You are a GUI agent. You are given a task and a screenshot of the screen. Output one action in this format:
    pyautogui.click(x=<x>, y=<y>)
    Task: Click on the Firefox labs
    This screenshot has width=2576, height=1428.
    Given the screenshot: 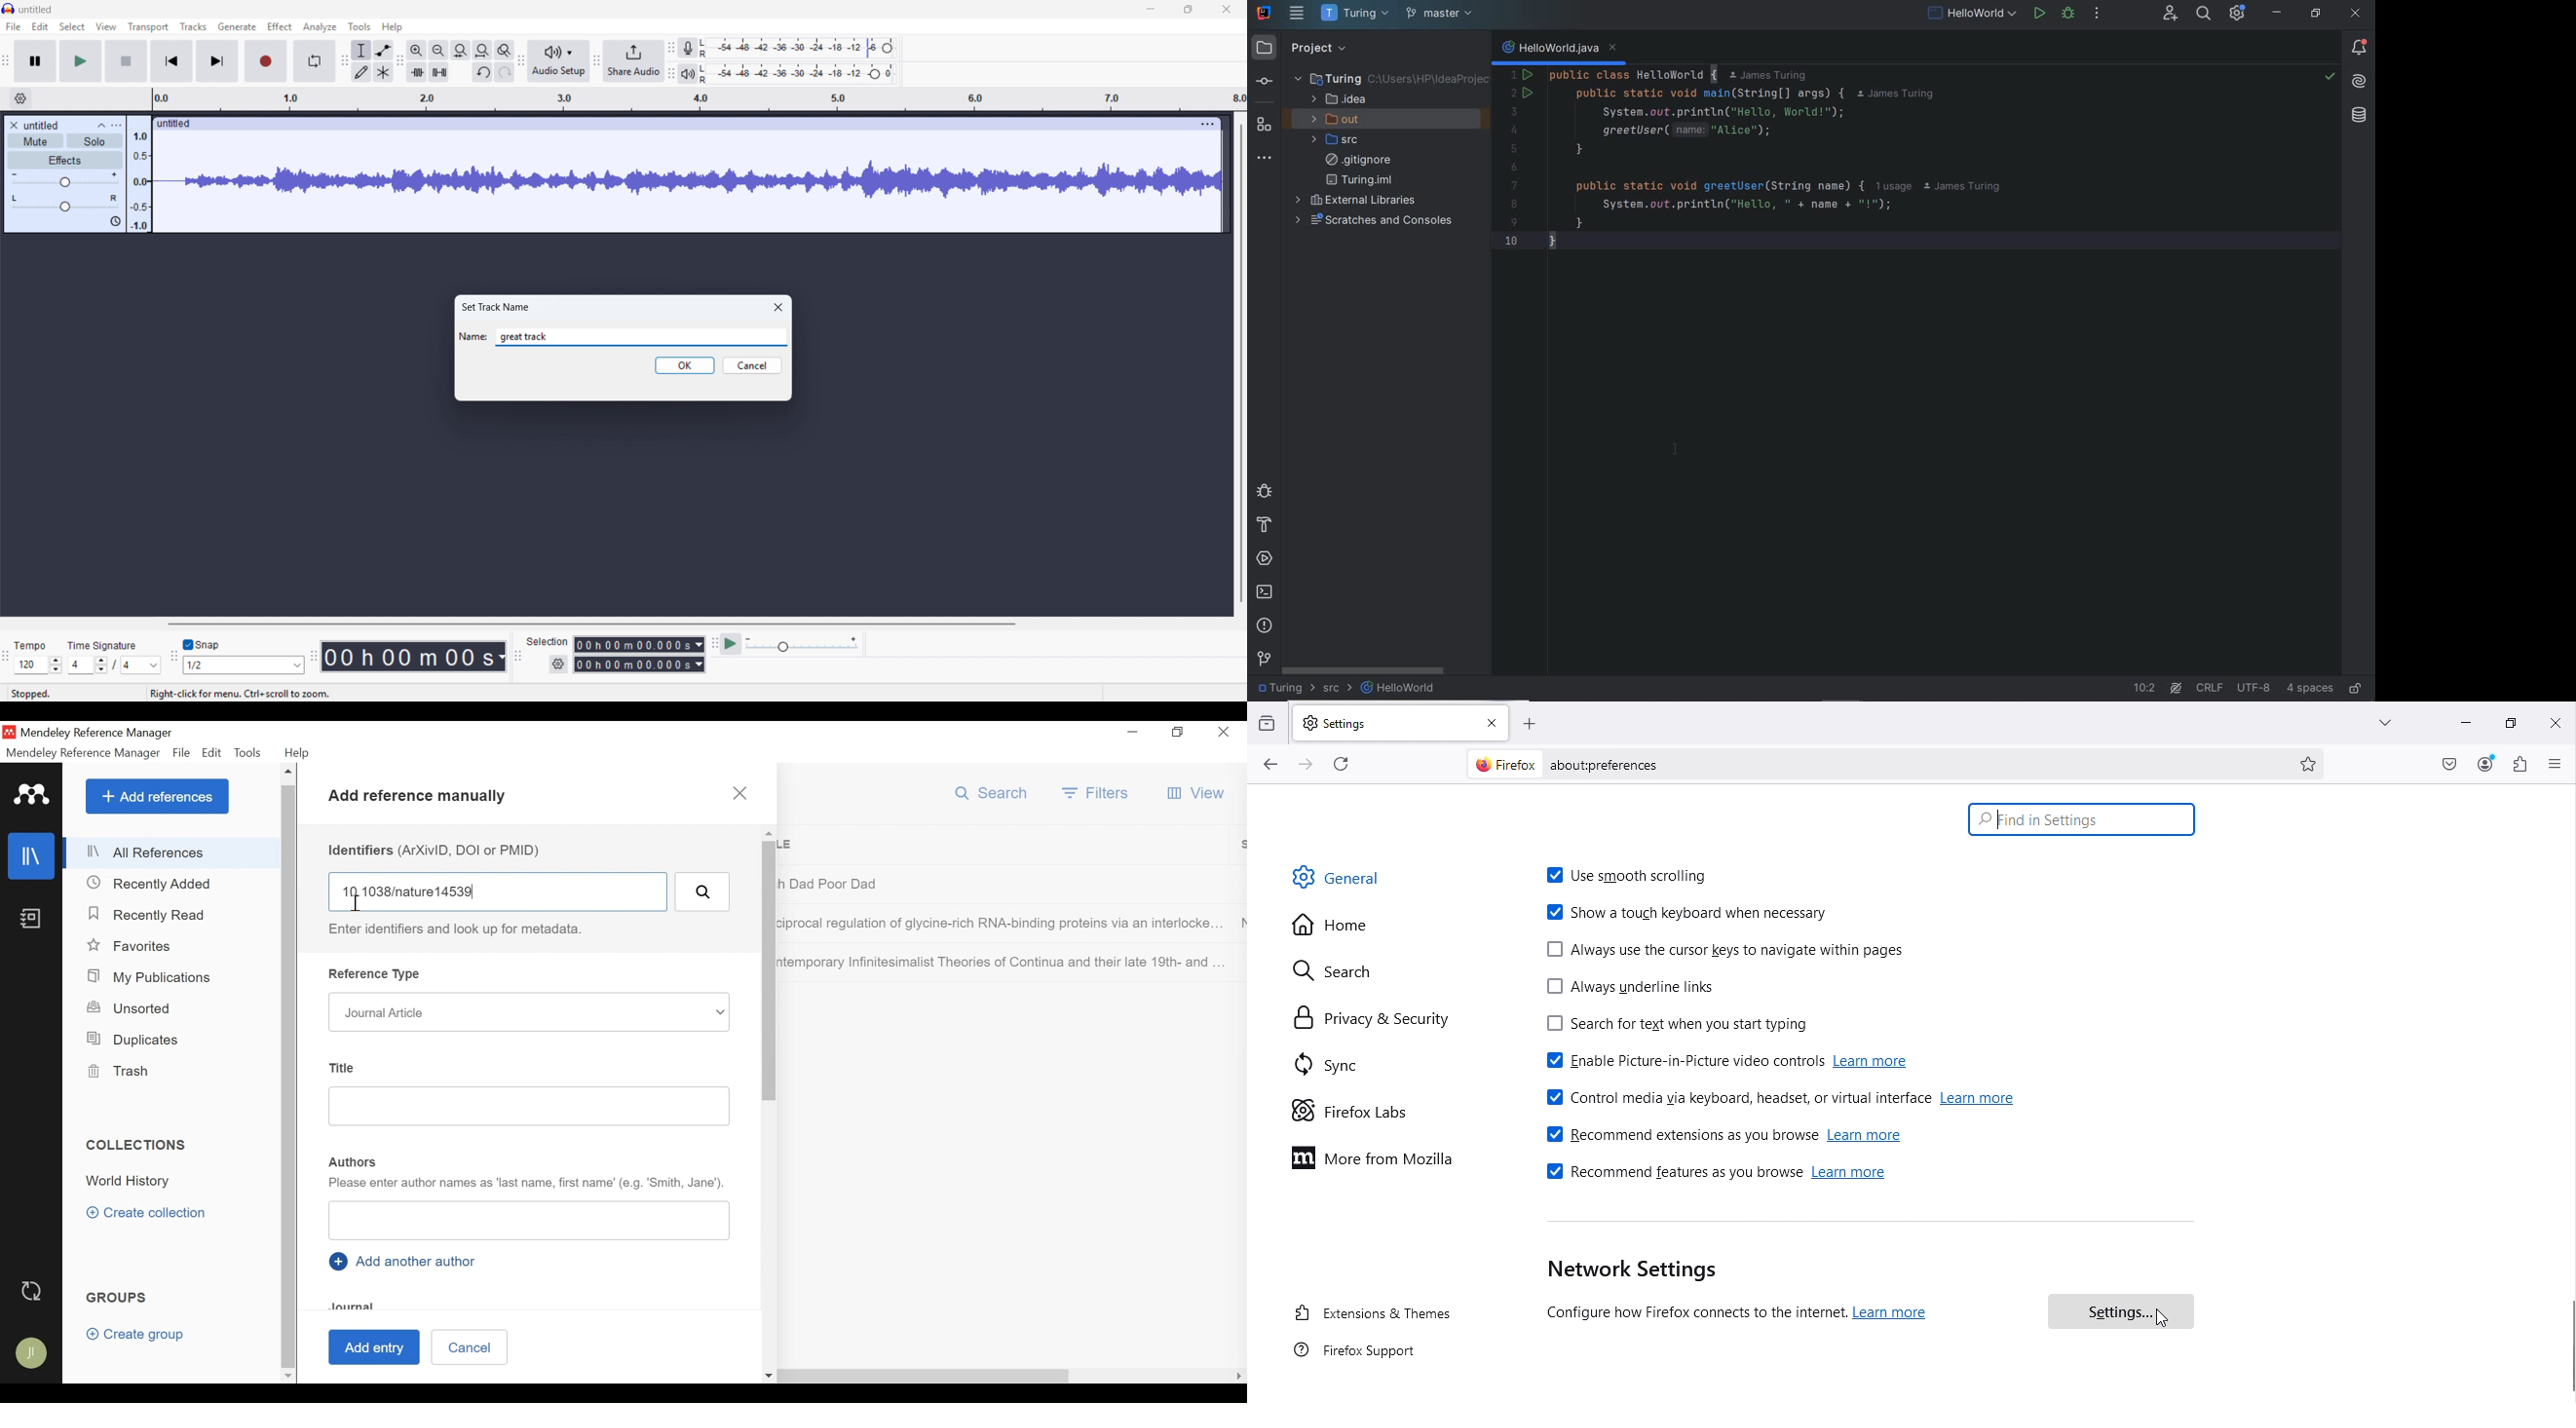 What is the action you would take?
    pyautogui.click(x=1352, y=1112)
    